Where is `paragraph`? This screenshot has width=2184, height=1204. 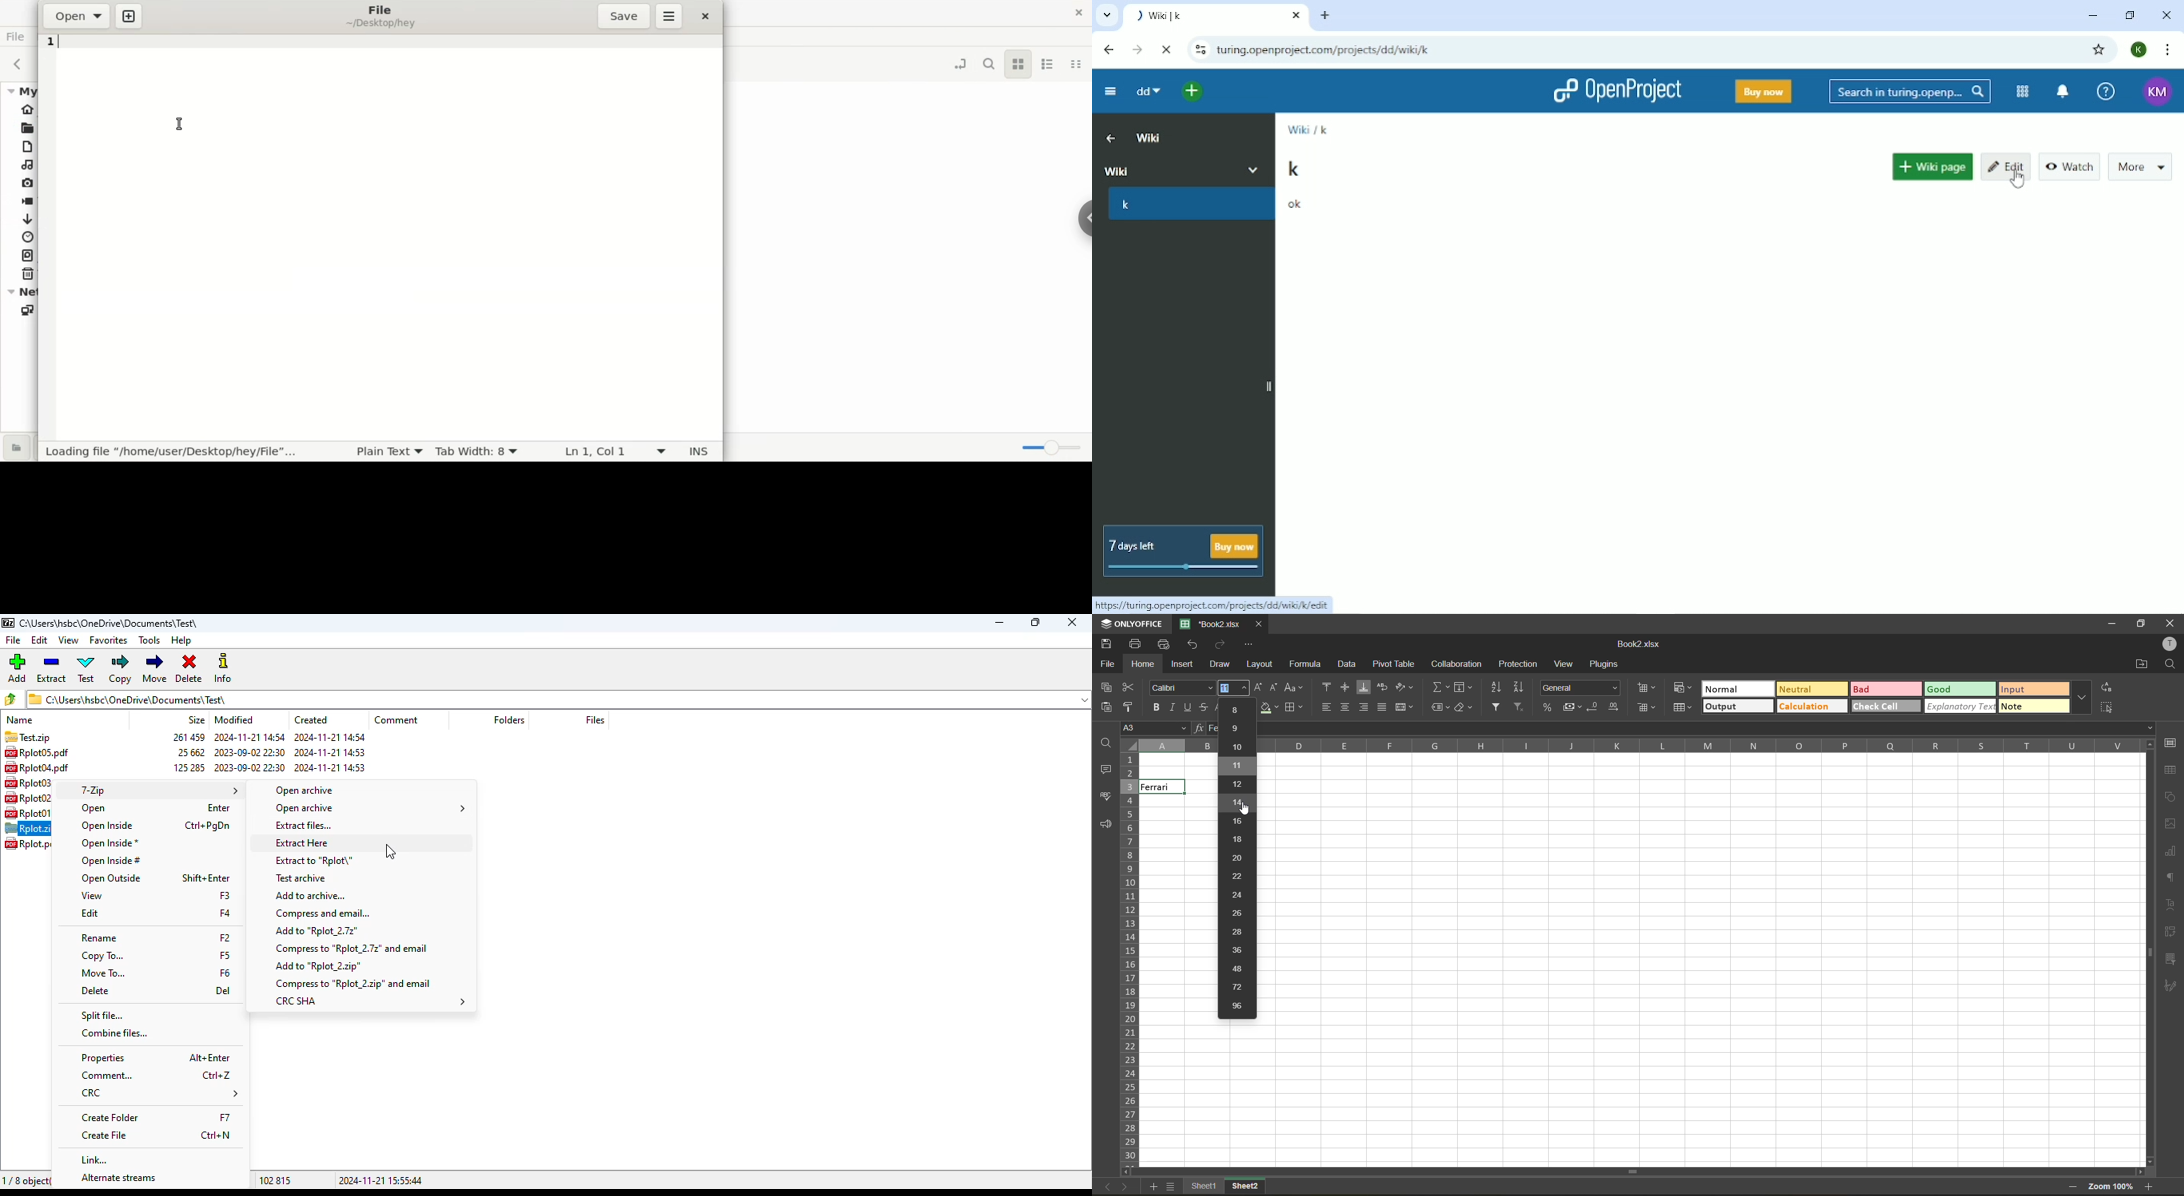
paragraph is located at coordinates (2173, 879).